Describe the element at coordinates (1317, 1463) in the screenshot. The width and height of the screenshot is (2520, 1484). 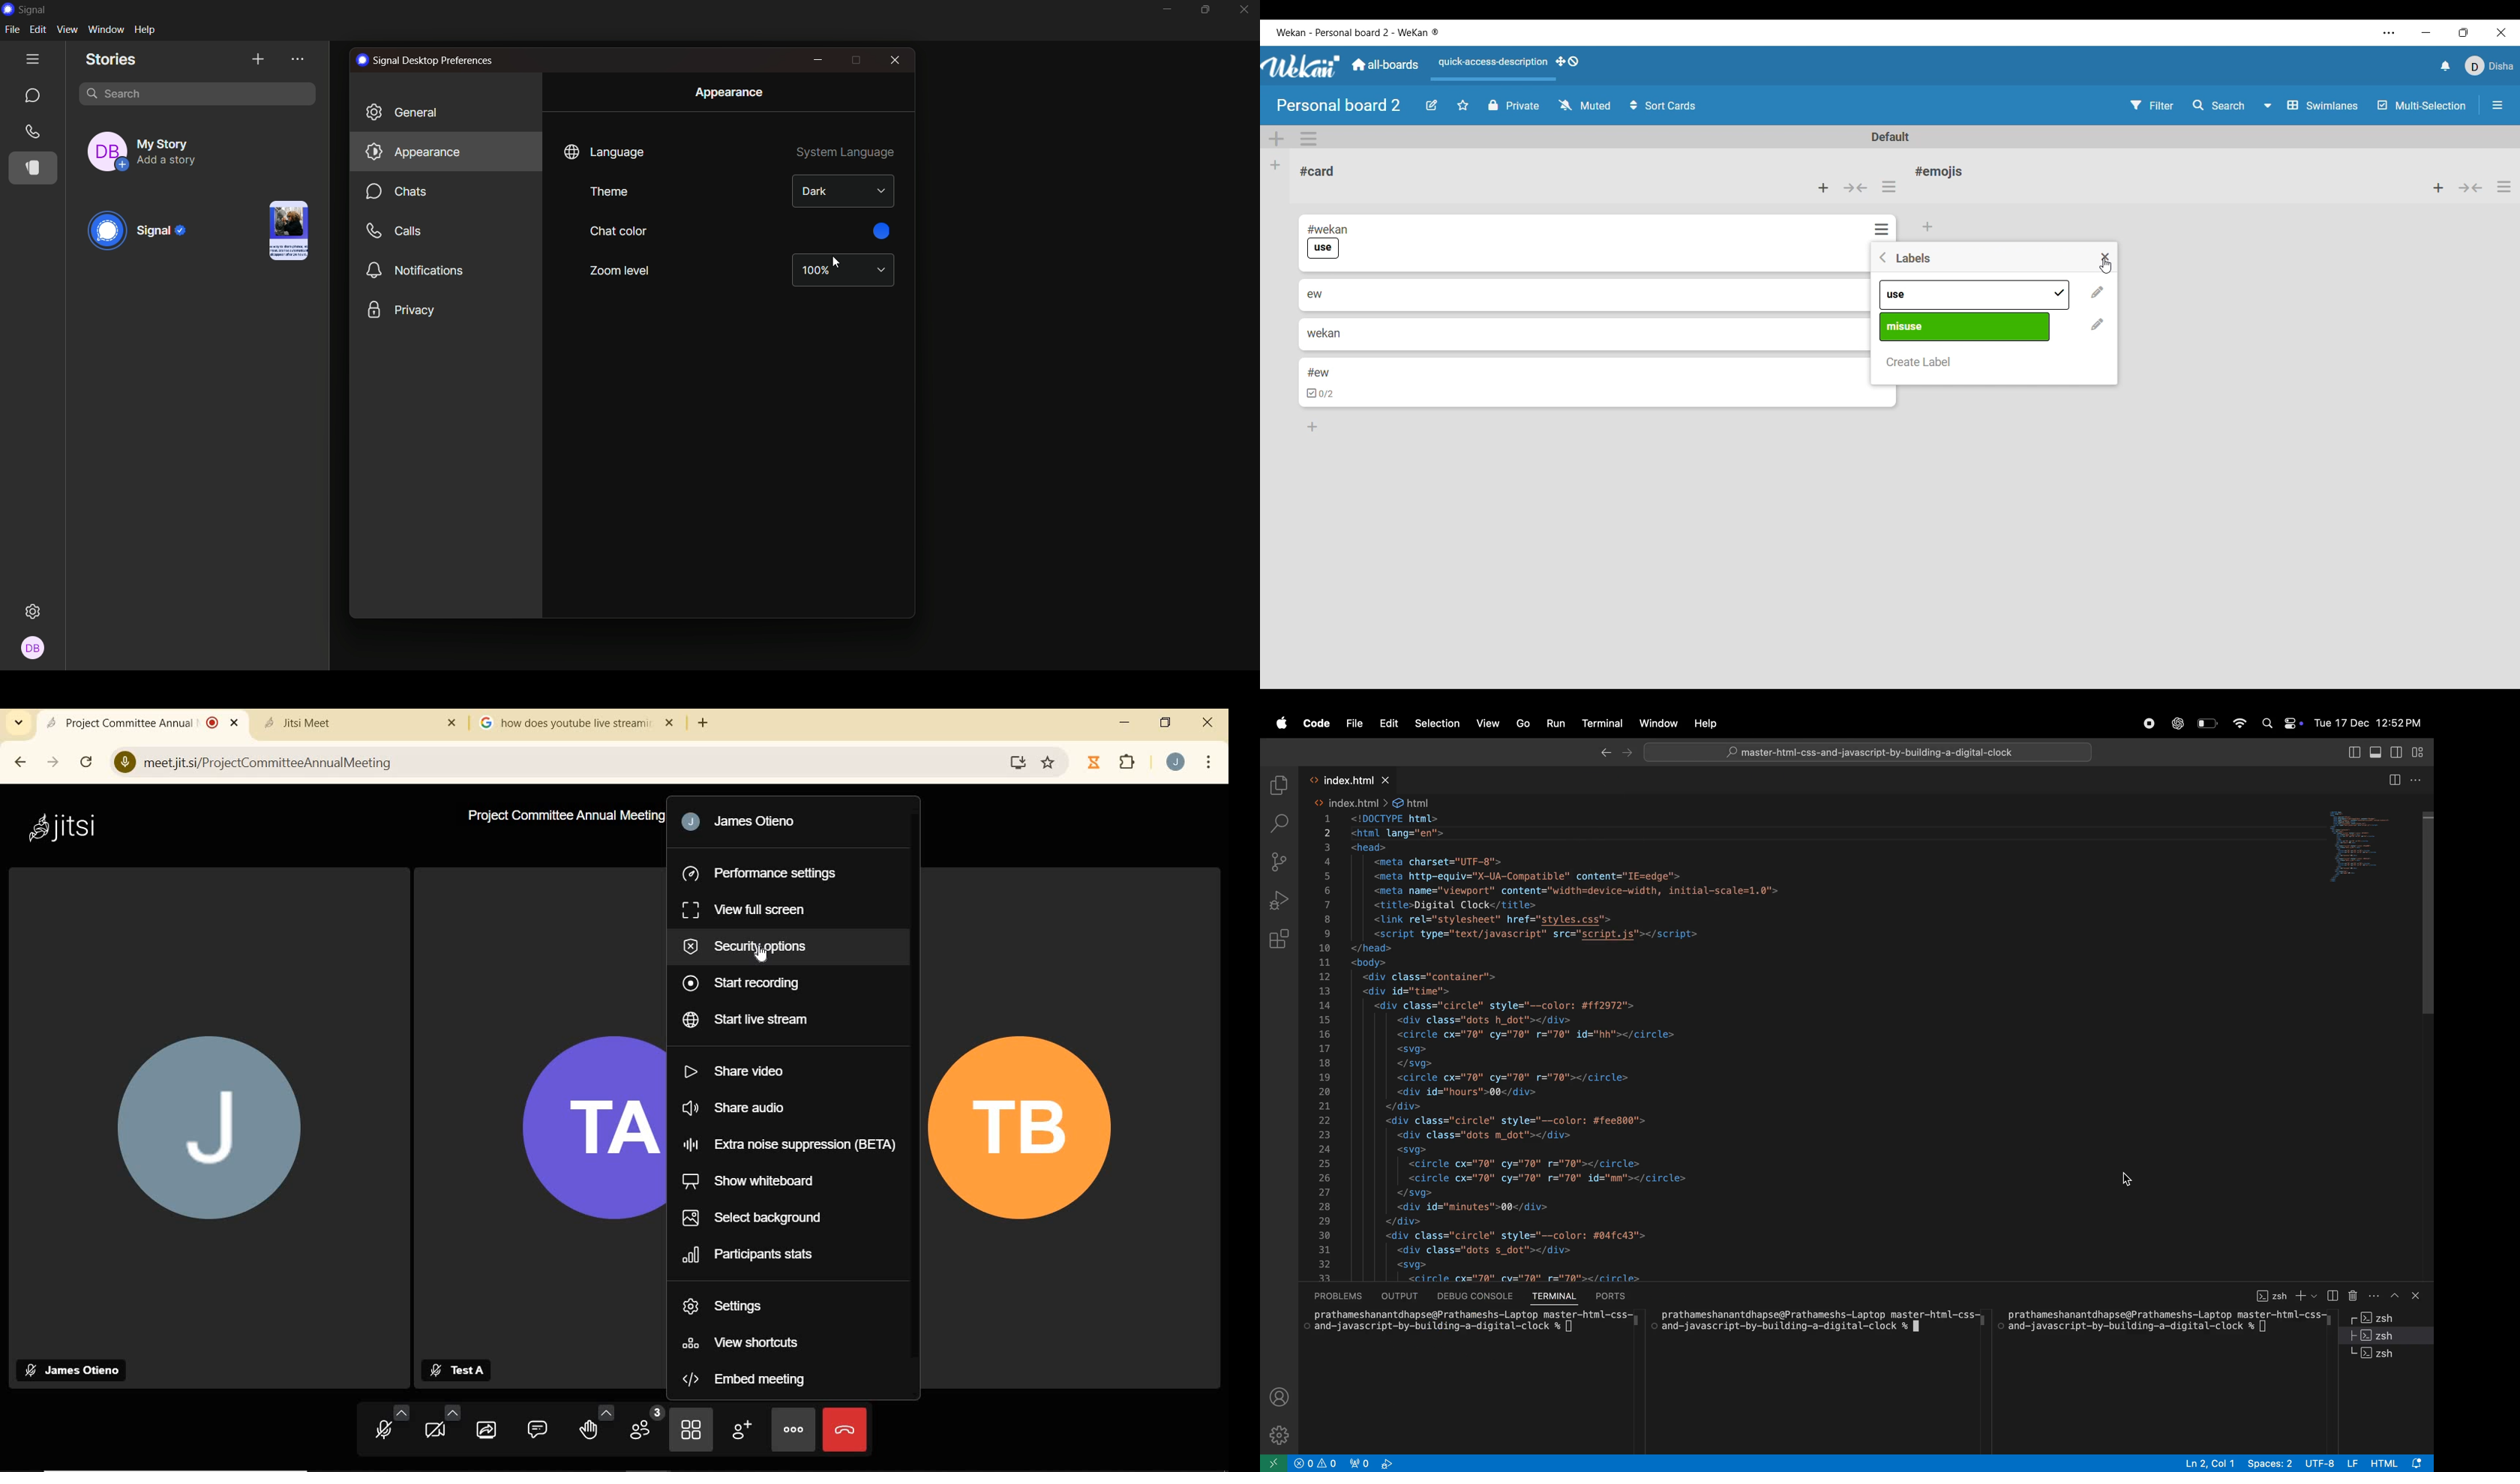
I see `no problems` at that location.